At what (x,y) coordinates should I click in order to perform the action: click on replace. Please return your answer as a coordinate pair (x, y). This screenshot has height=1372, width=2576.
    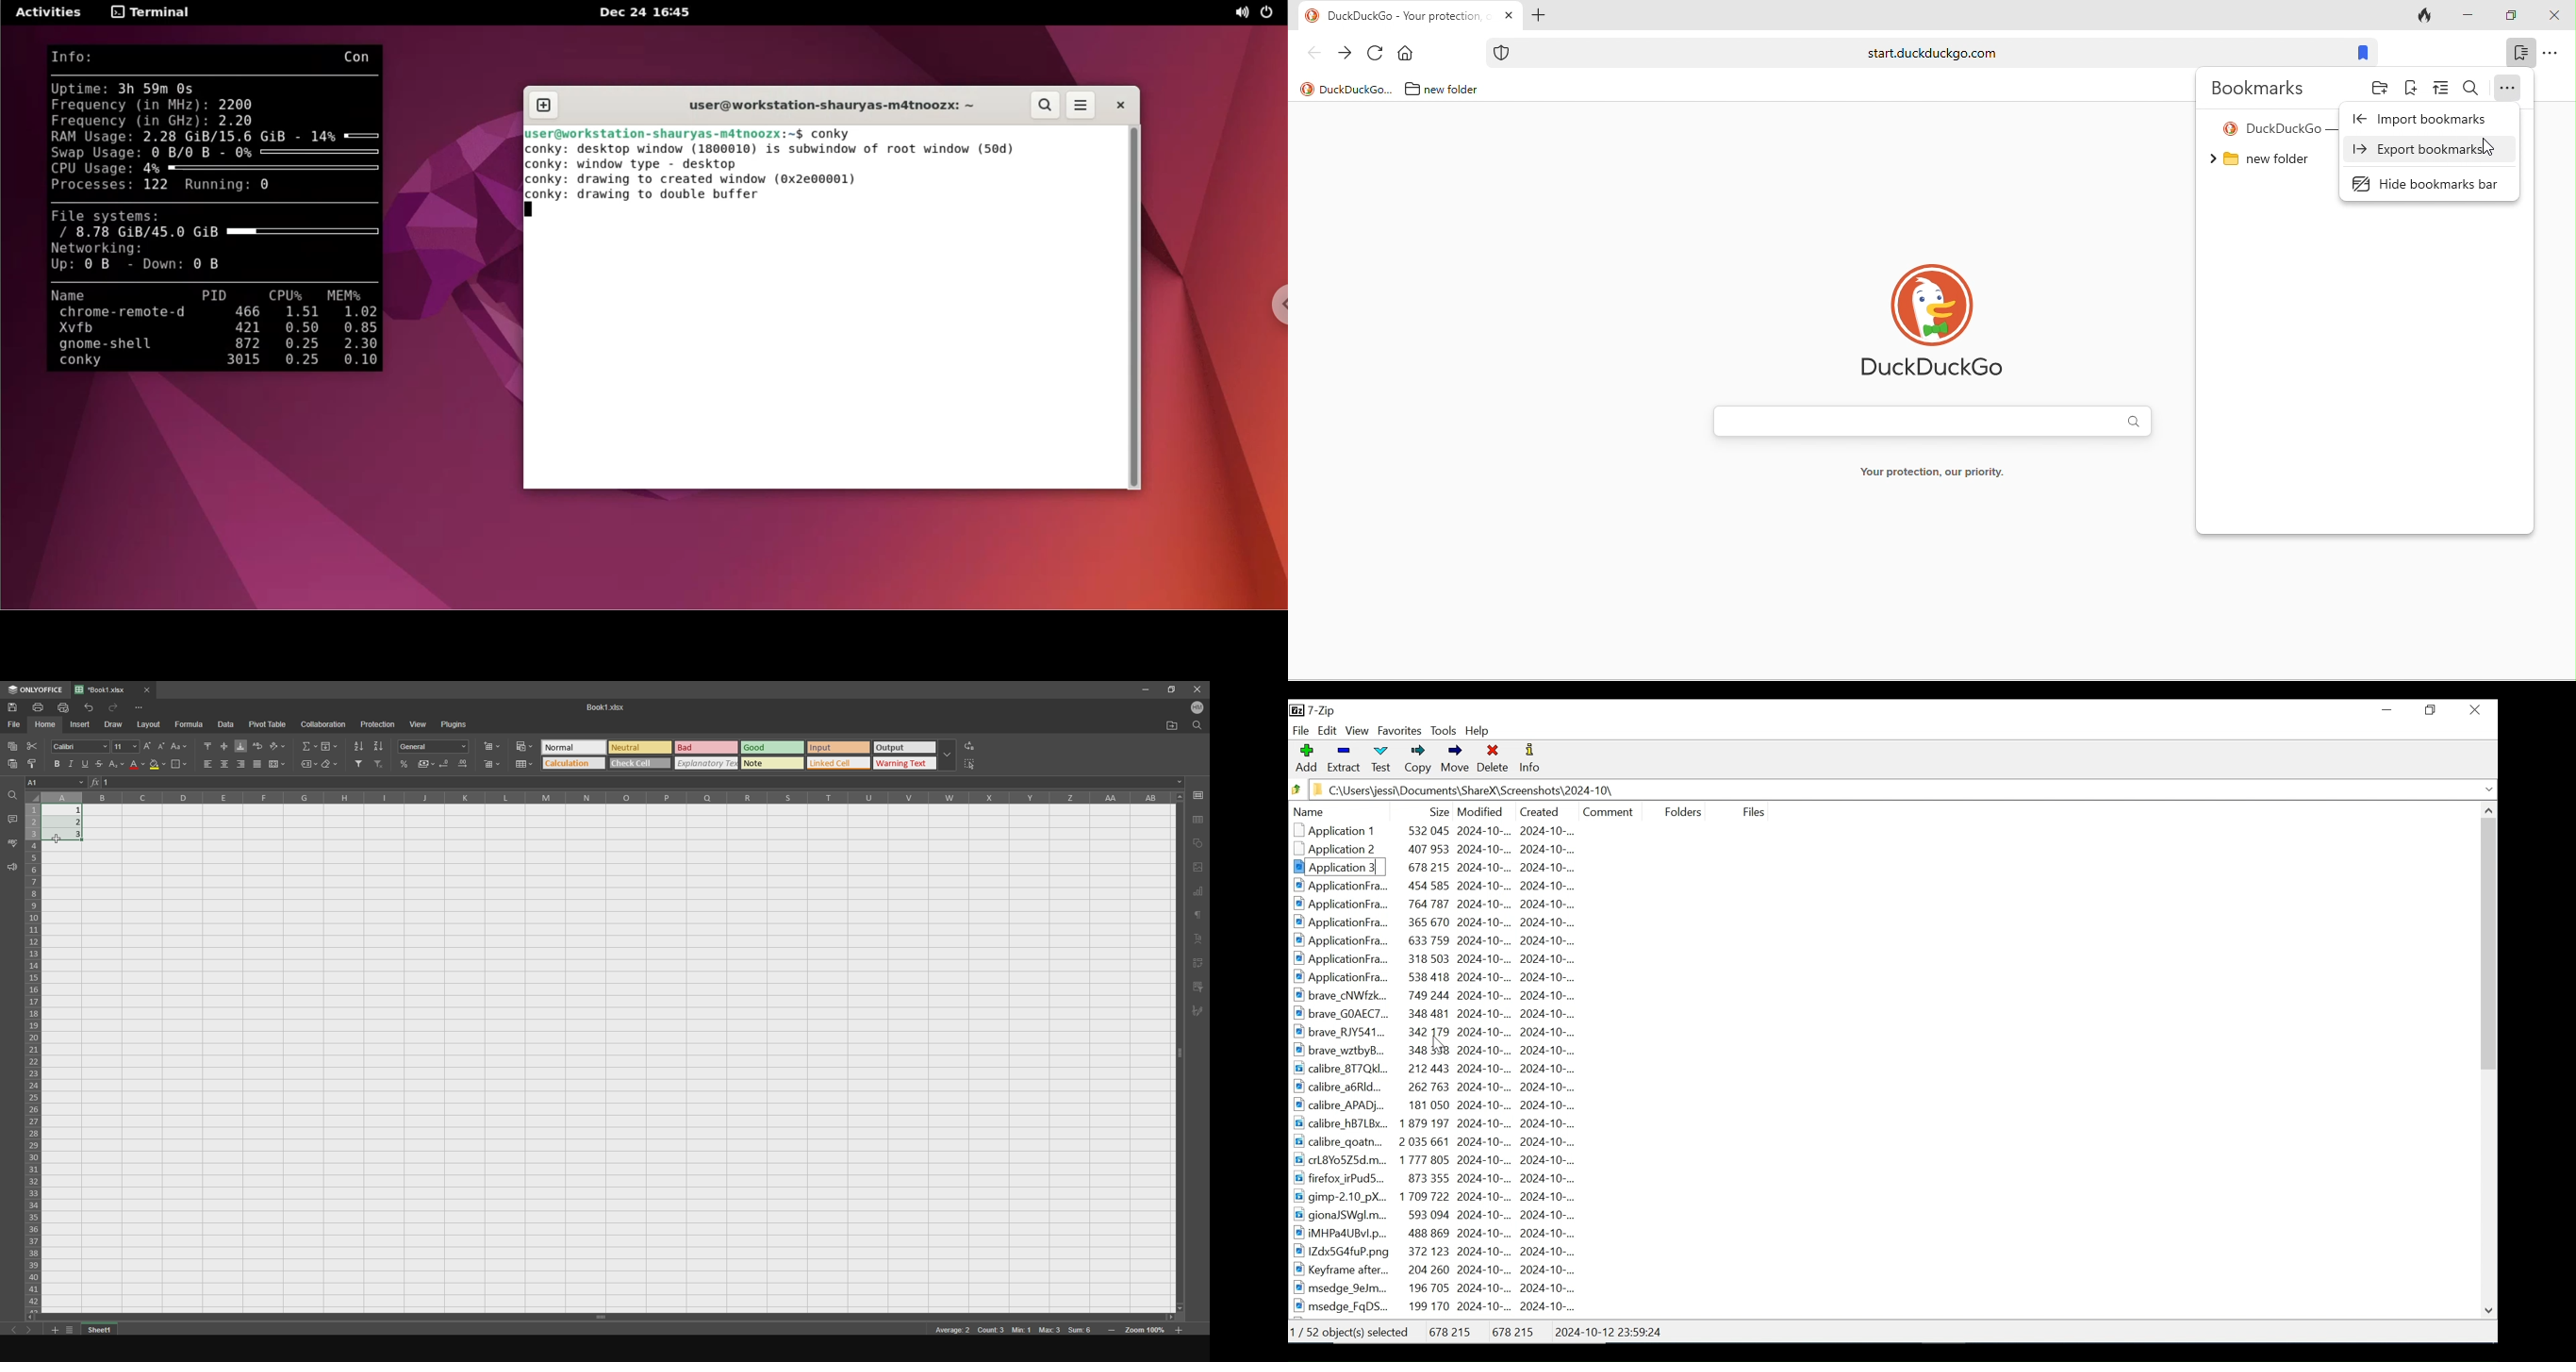
    Looking at the image, I should click on (980, 743).